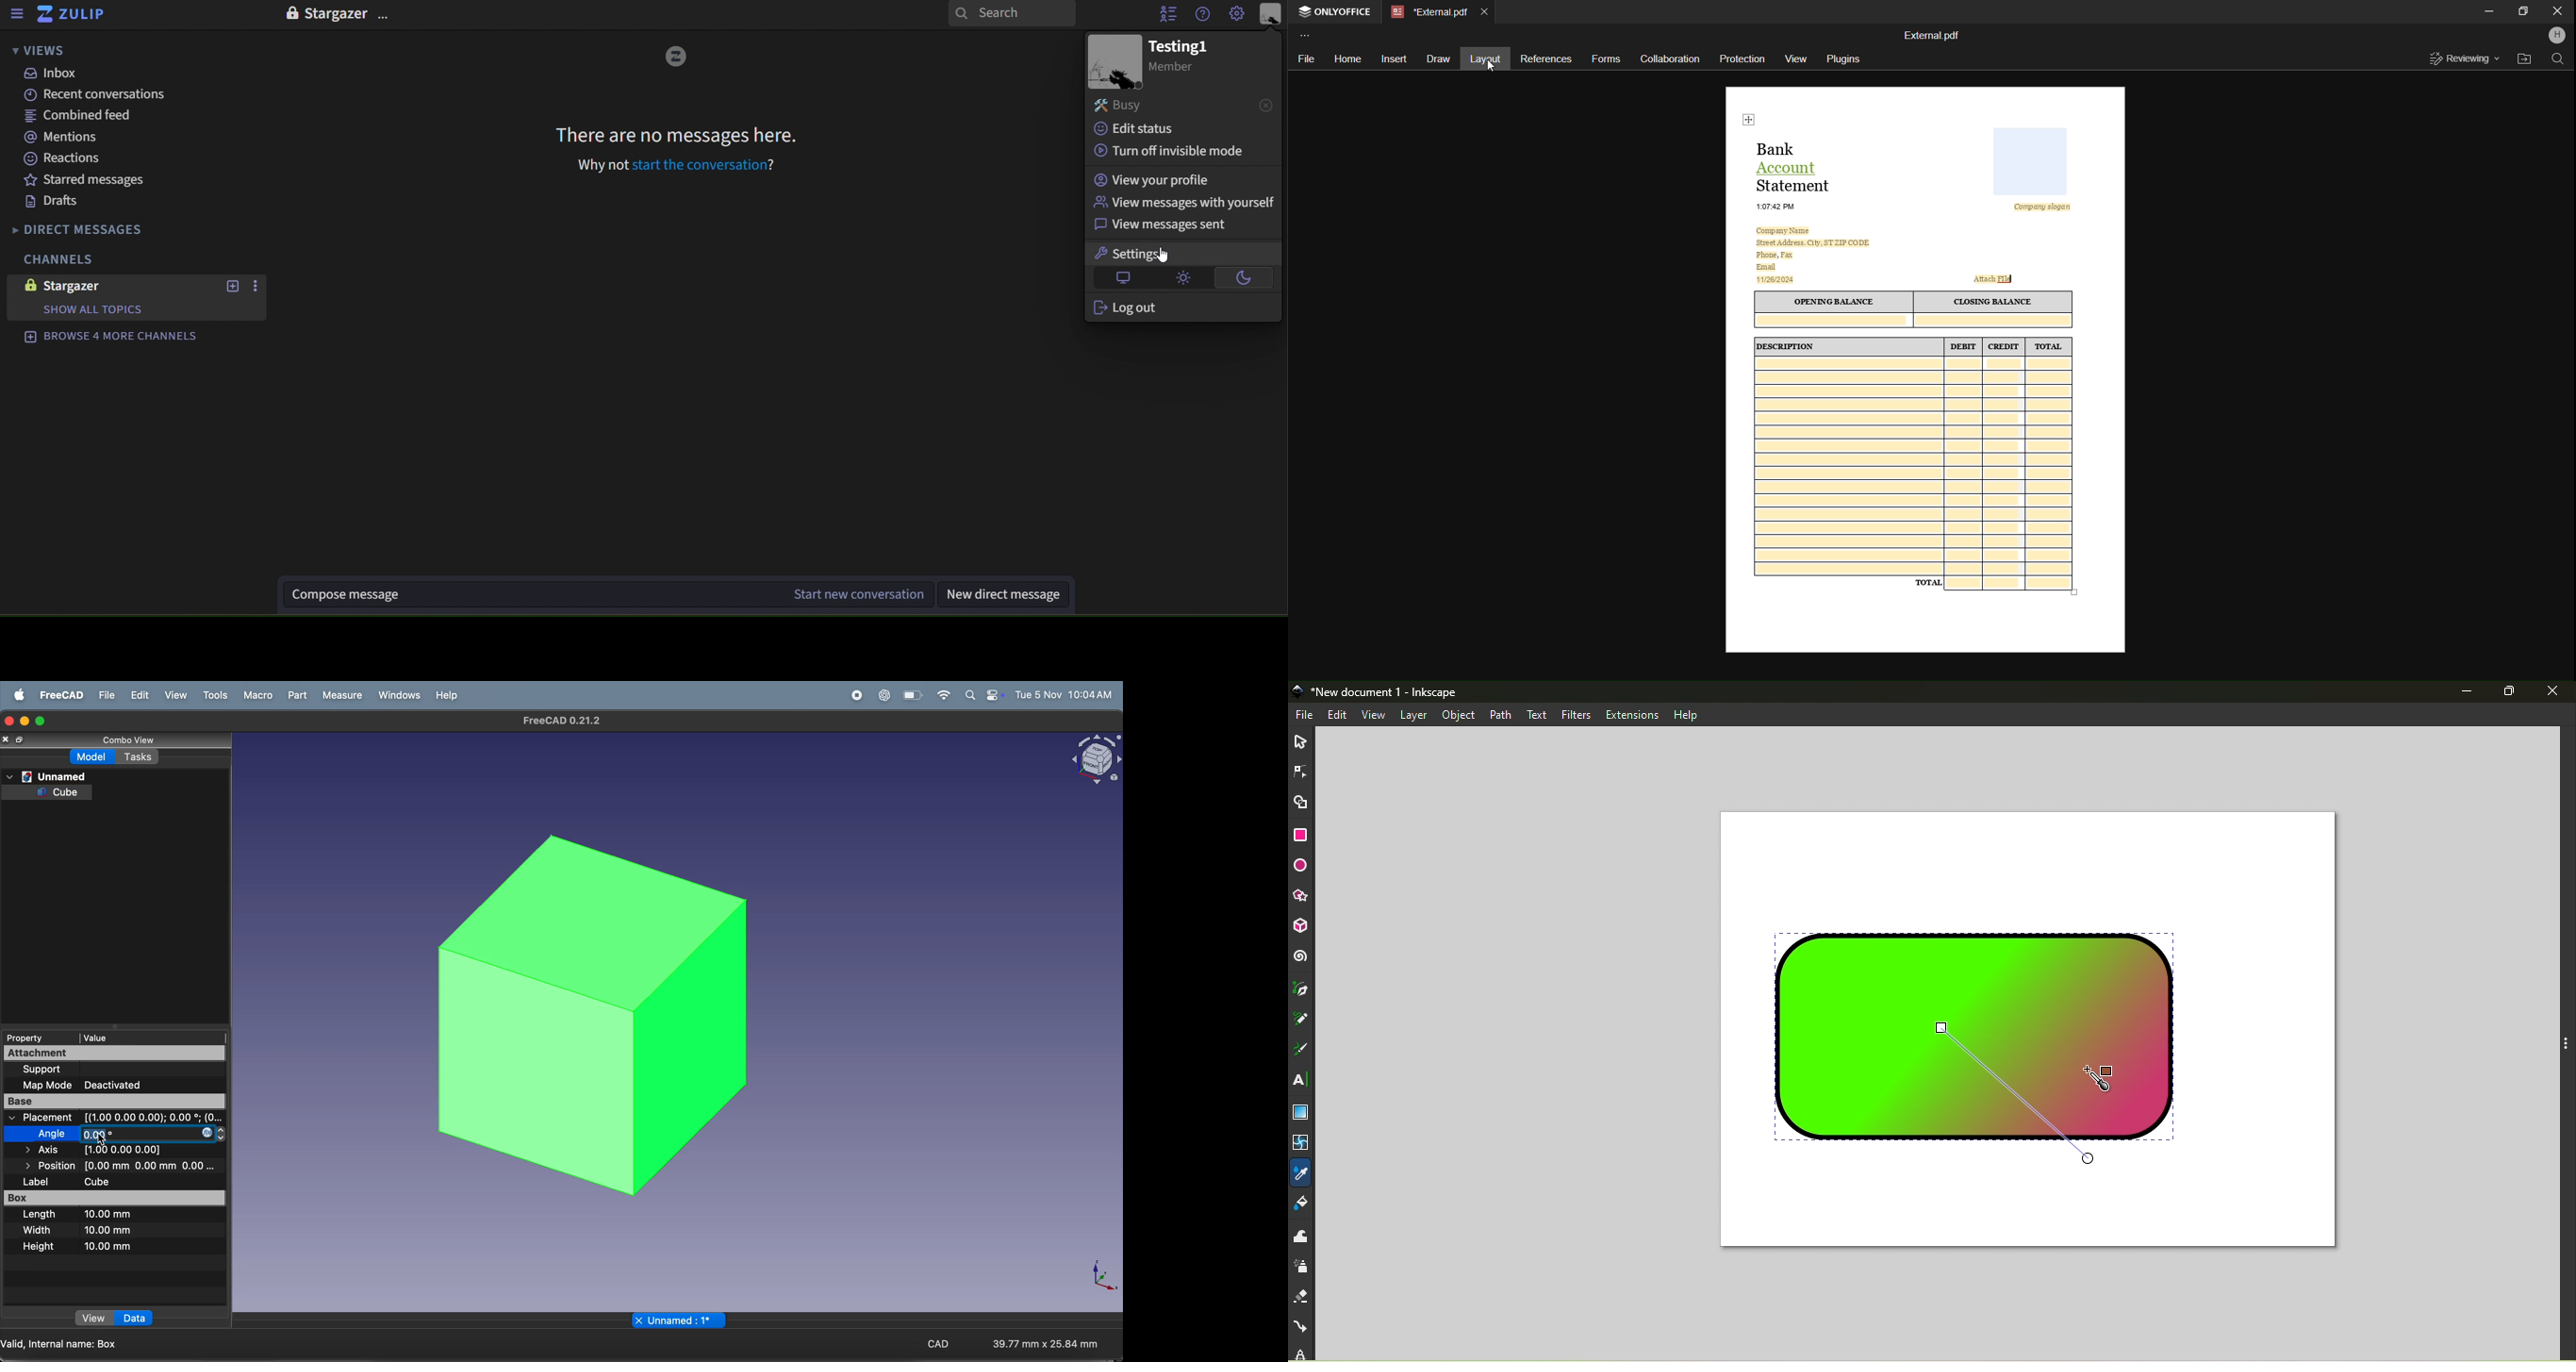  Describe the element at coordinates (1127, 309) in the screenshot. I see `log out` at that location.